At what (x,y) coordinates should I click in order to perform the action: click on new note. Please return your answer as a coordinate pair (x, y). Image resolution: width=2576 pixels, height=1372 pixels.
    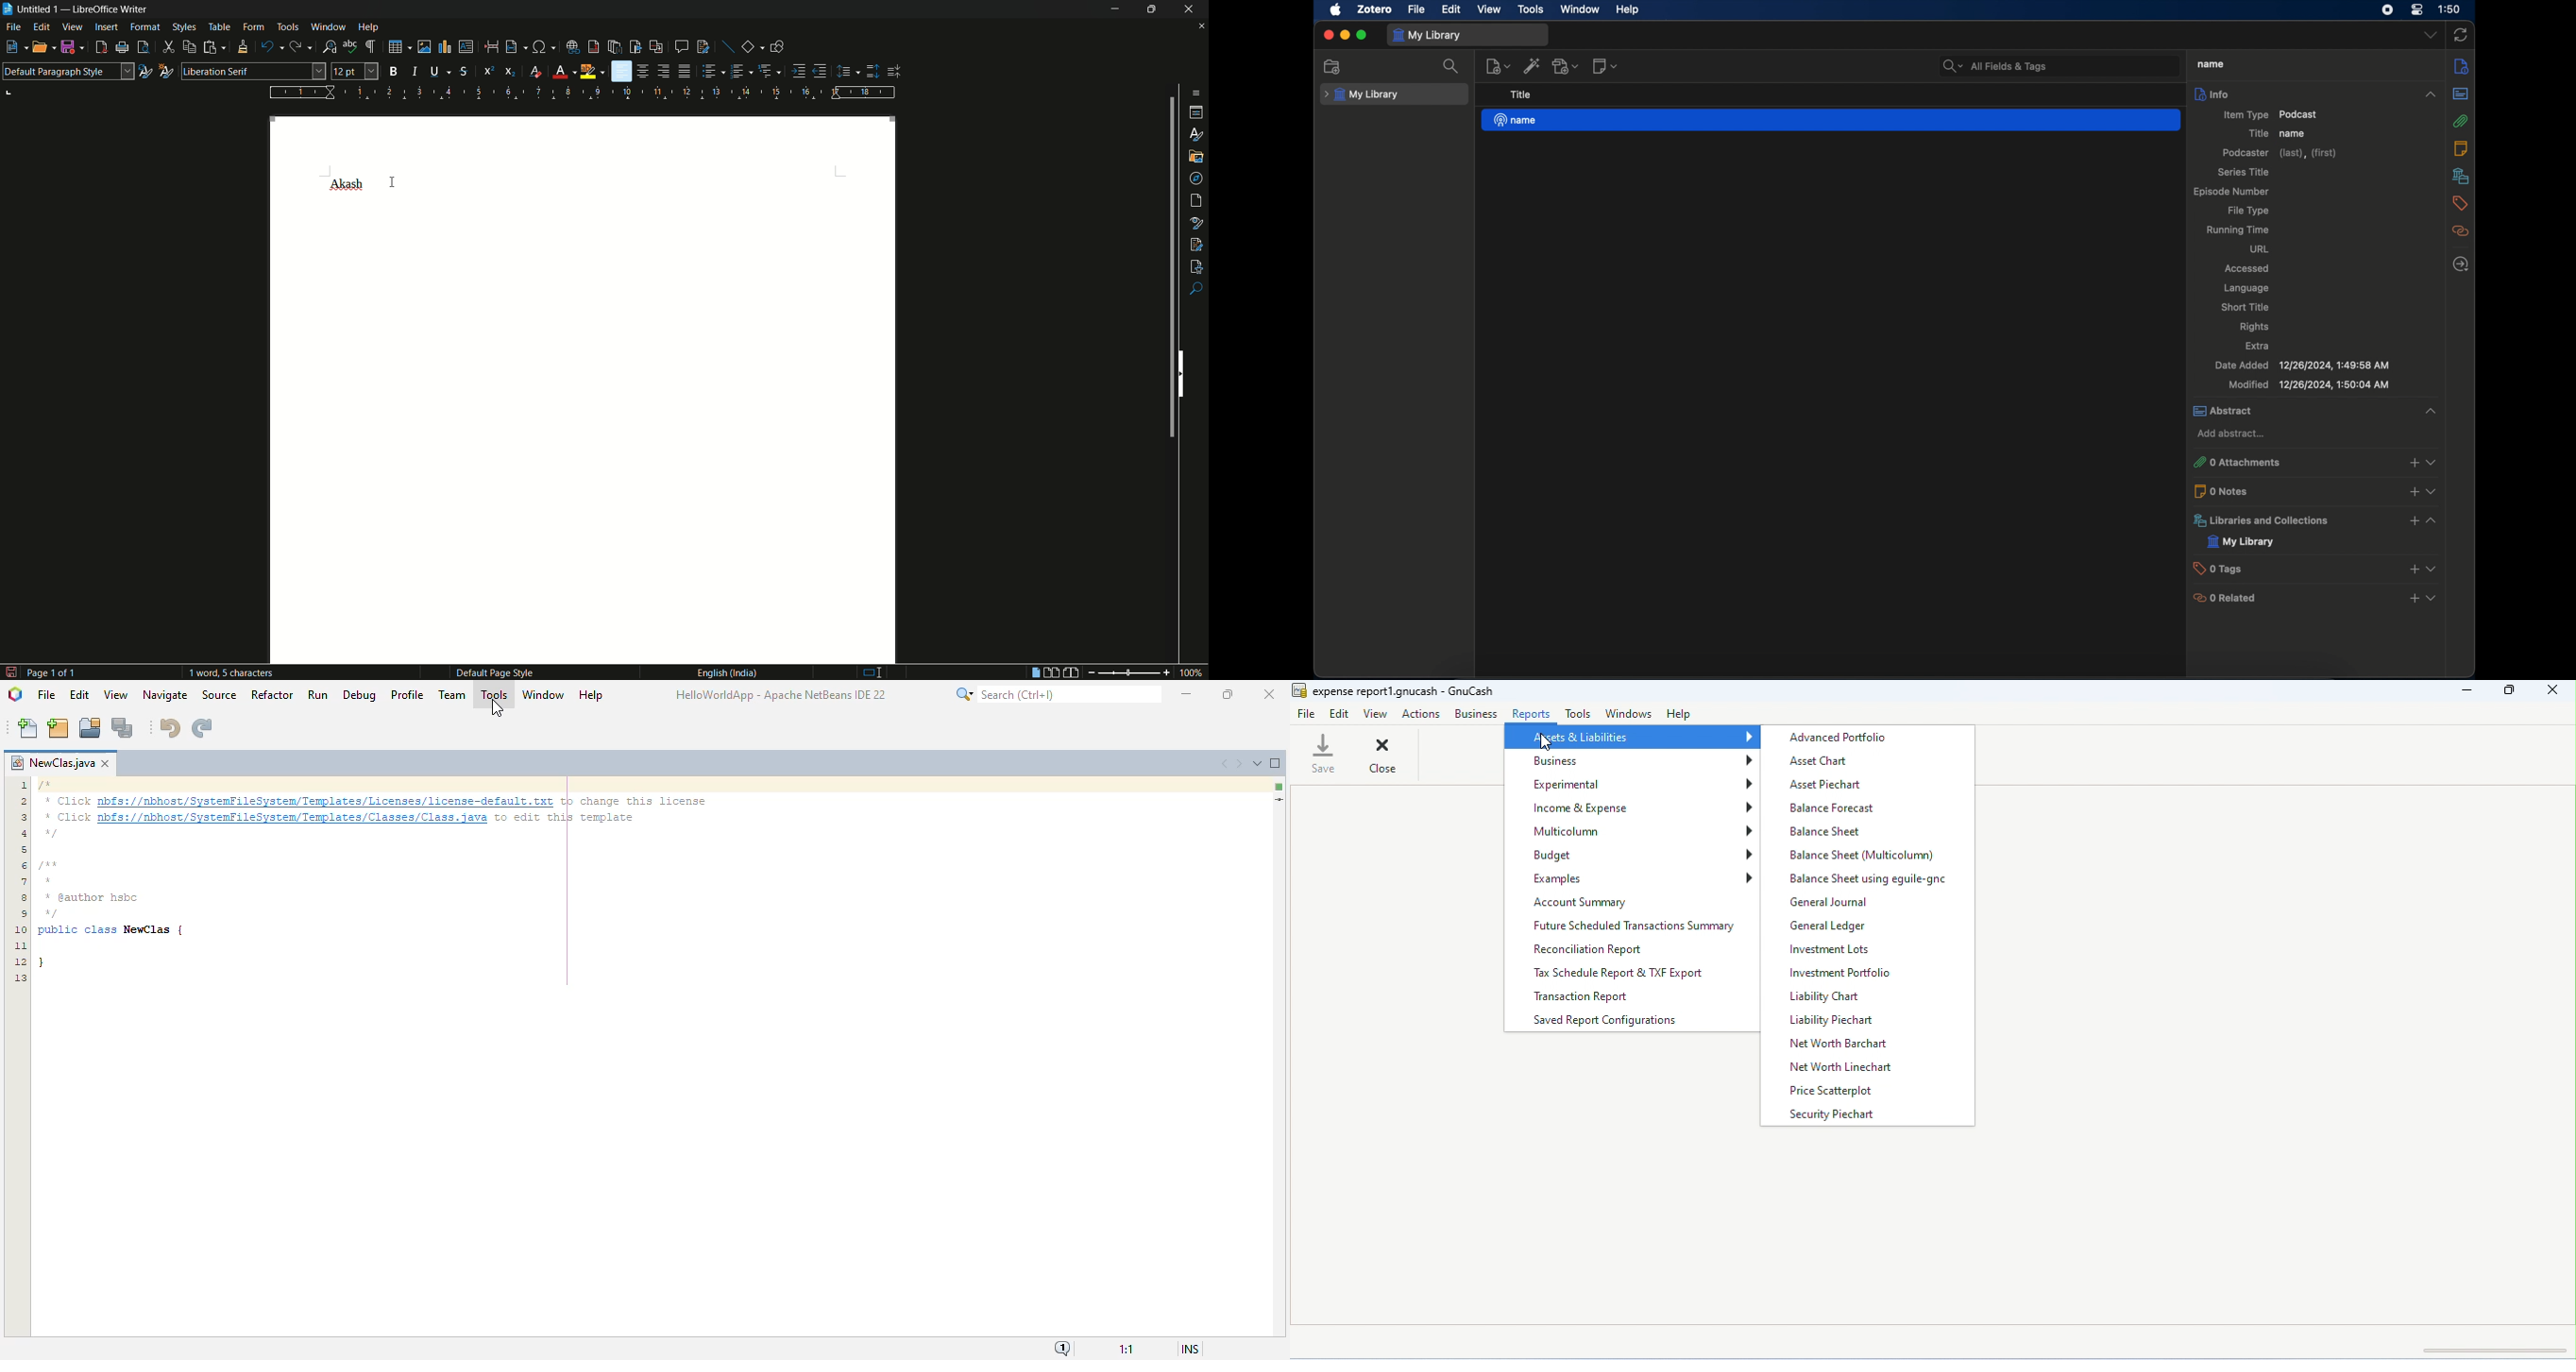
    Looking at the image, I should click on (1605, 66).